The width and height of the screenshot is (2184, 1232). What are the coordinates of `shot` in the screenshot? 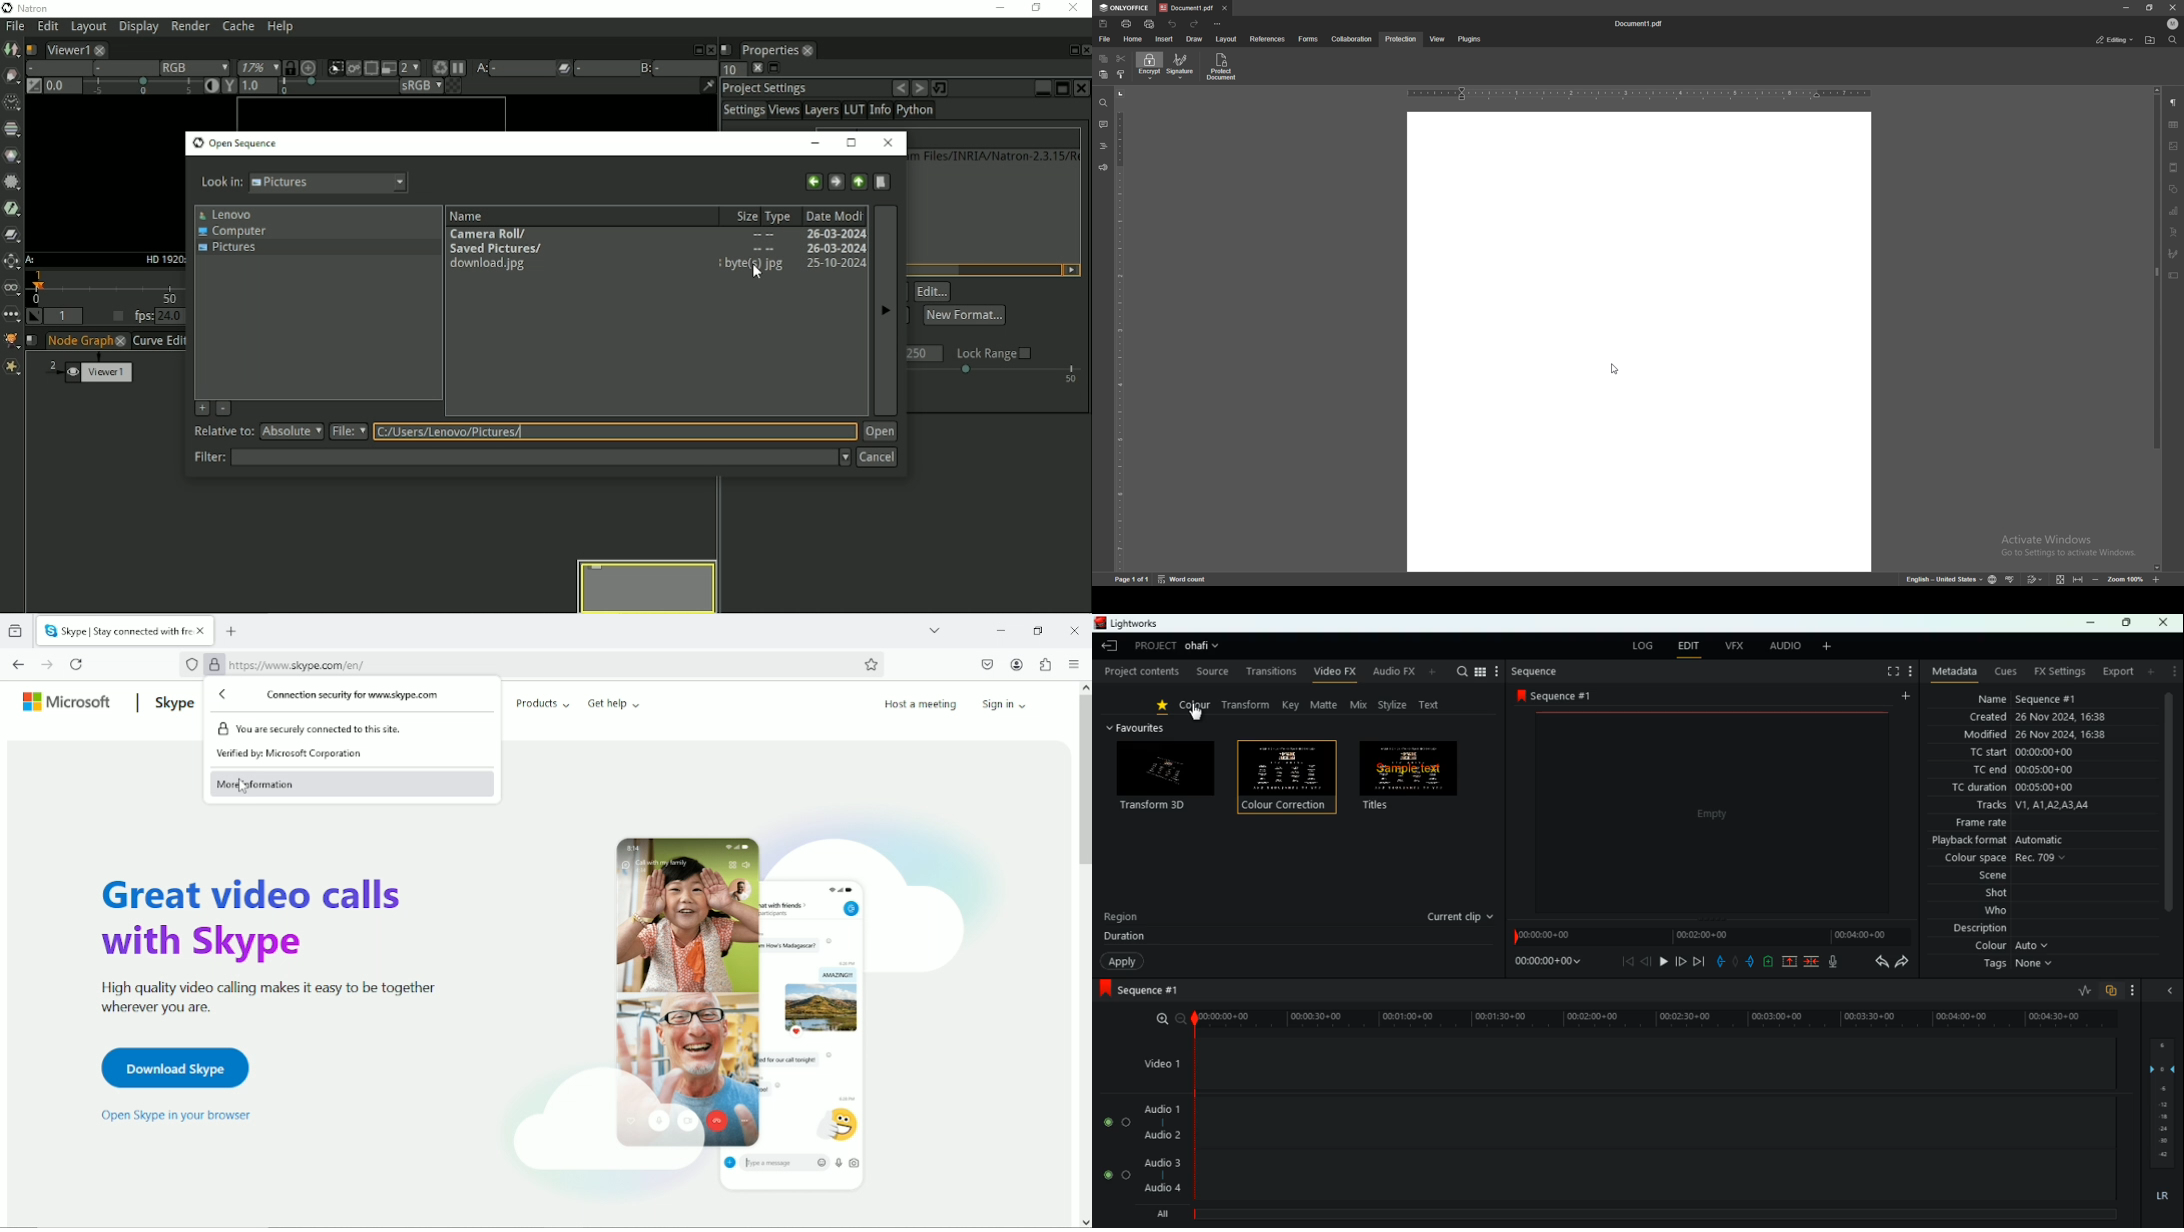 It's located at (1983, 894).